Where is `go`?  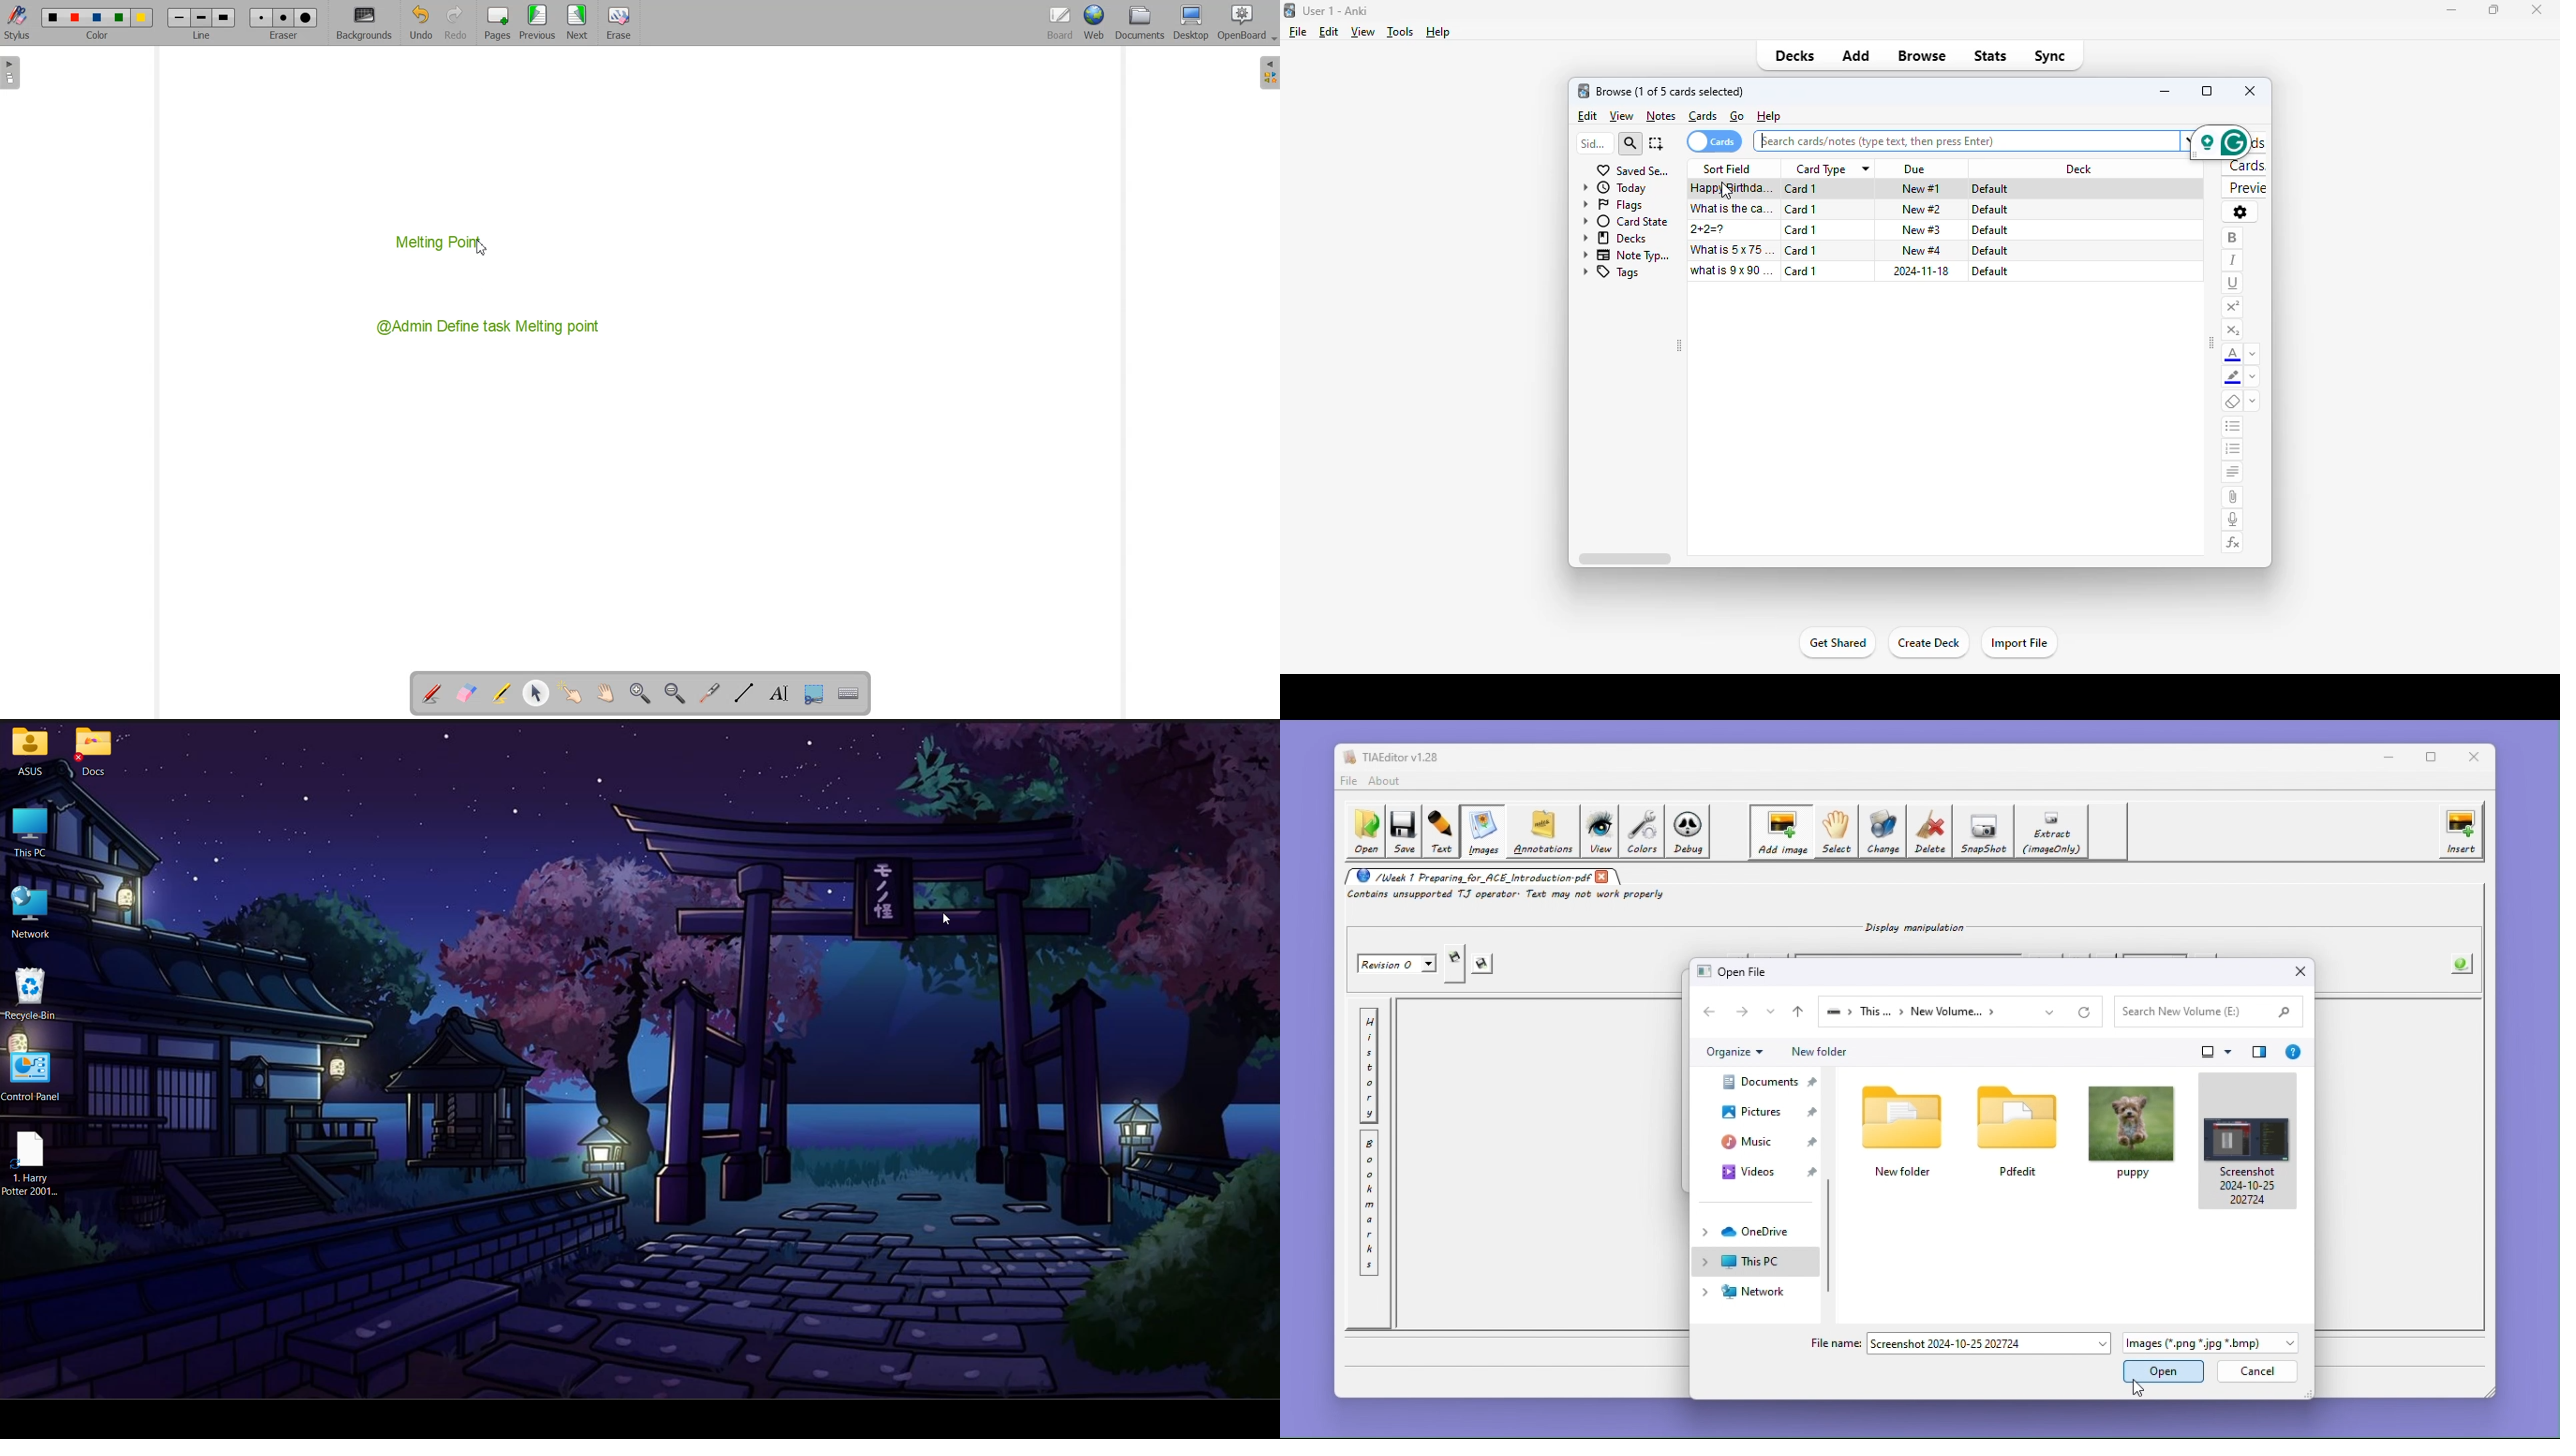
go is located at coordinates (1737, 116).